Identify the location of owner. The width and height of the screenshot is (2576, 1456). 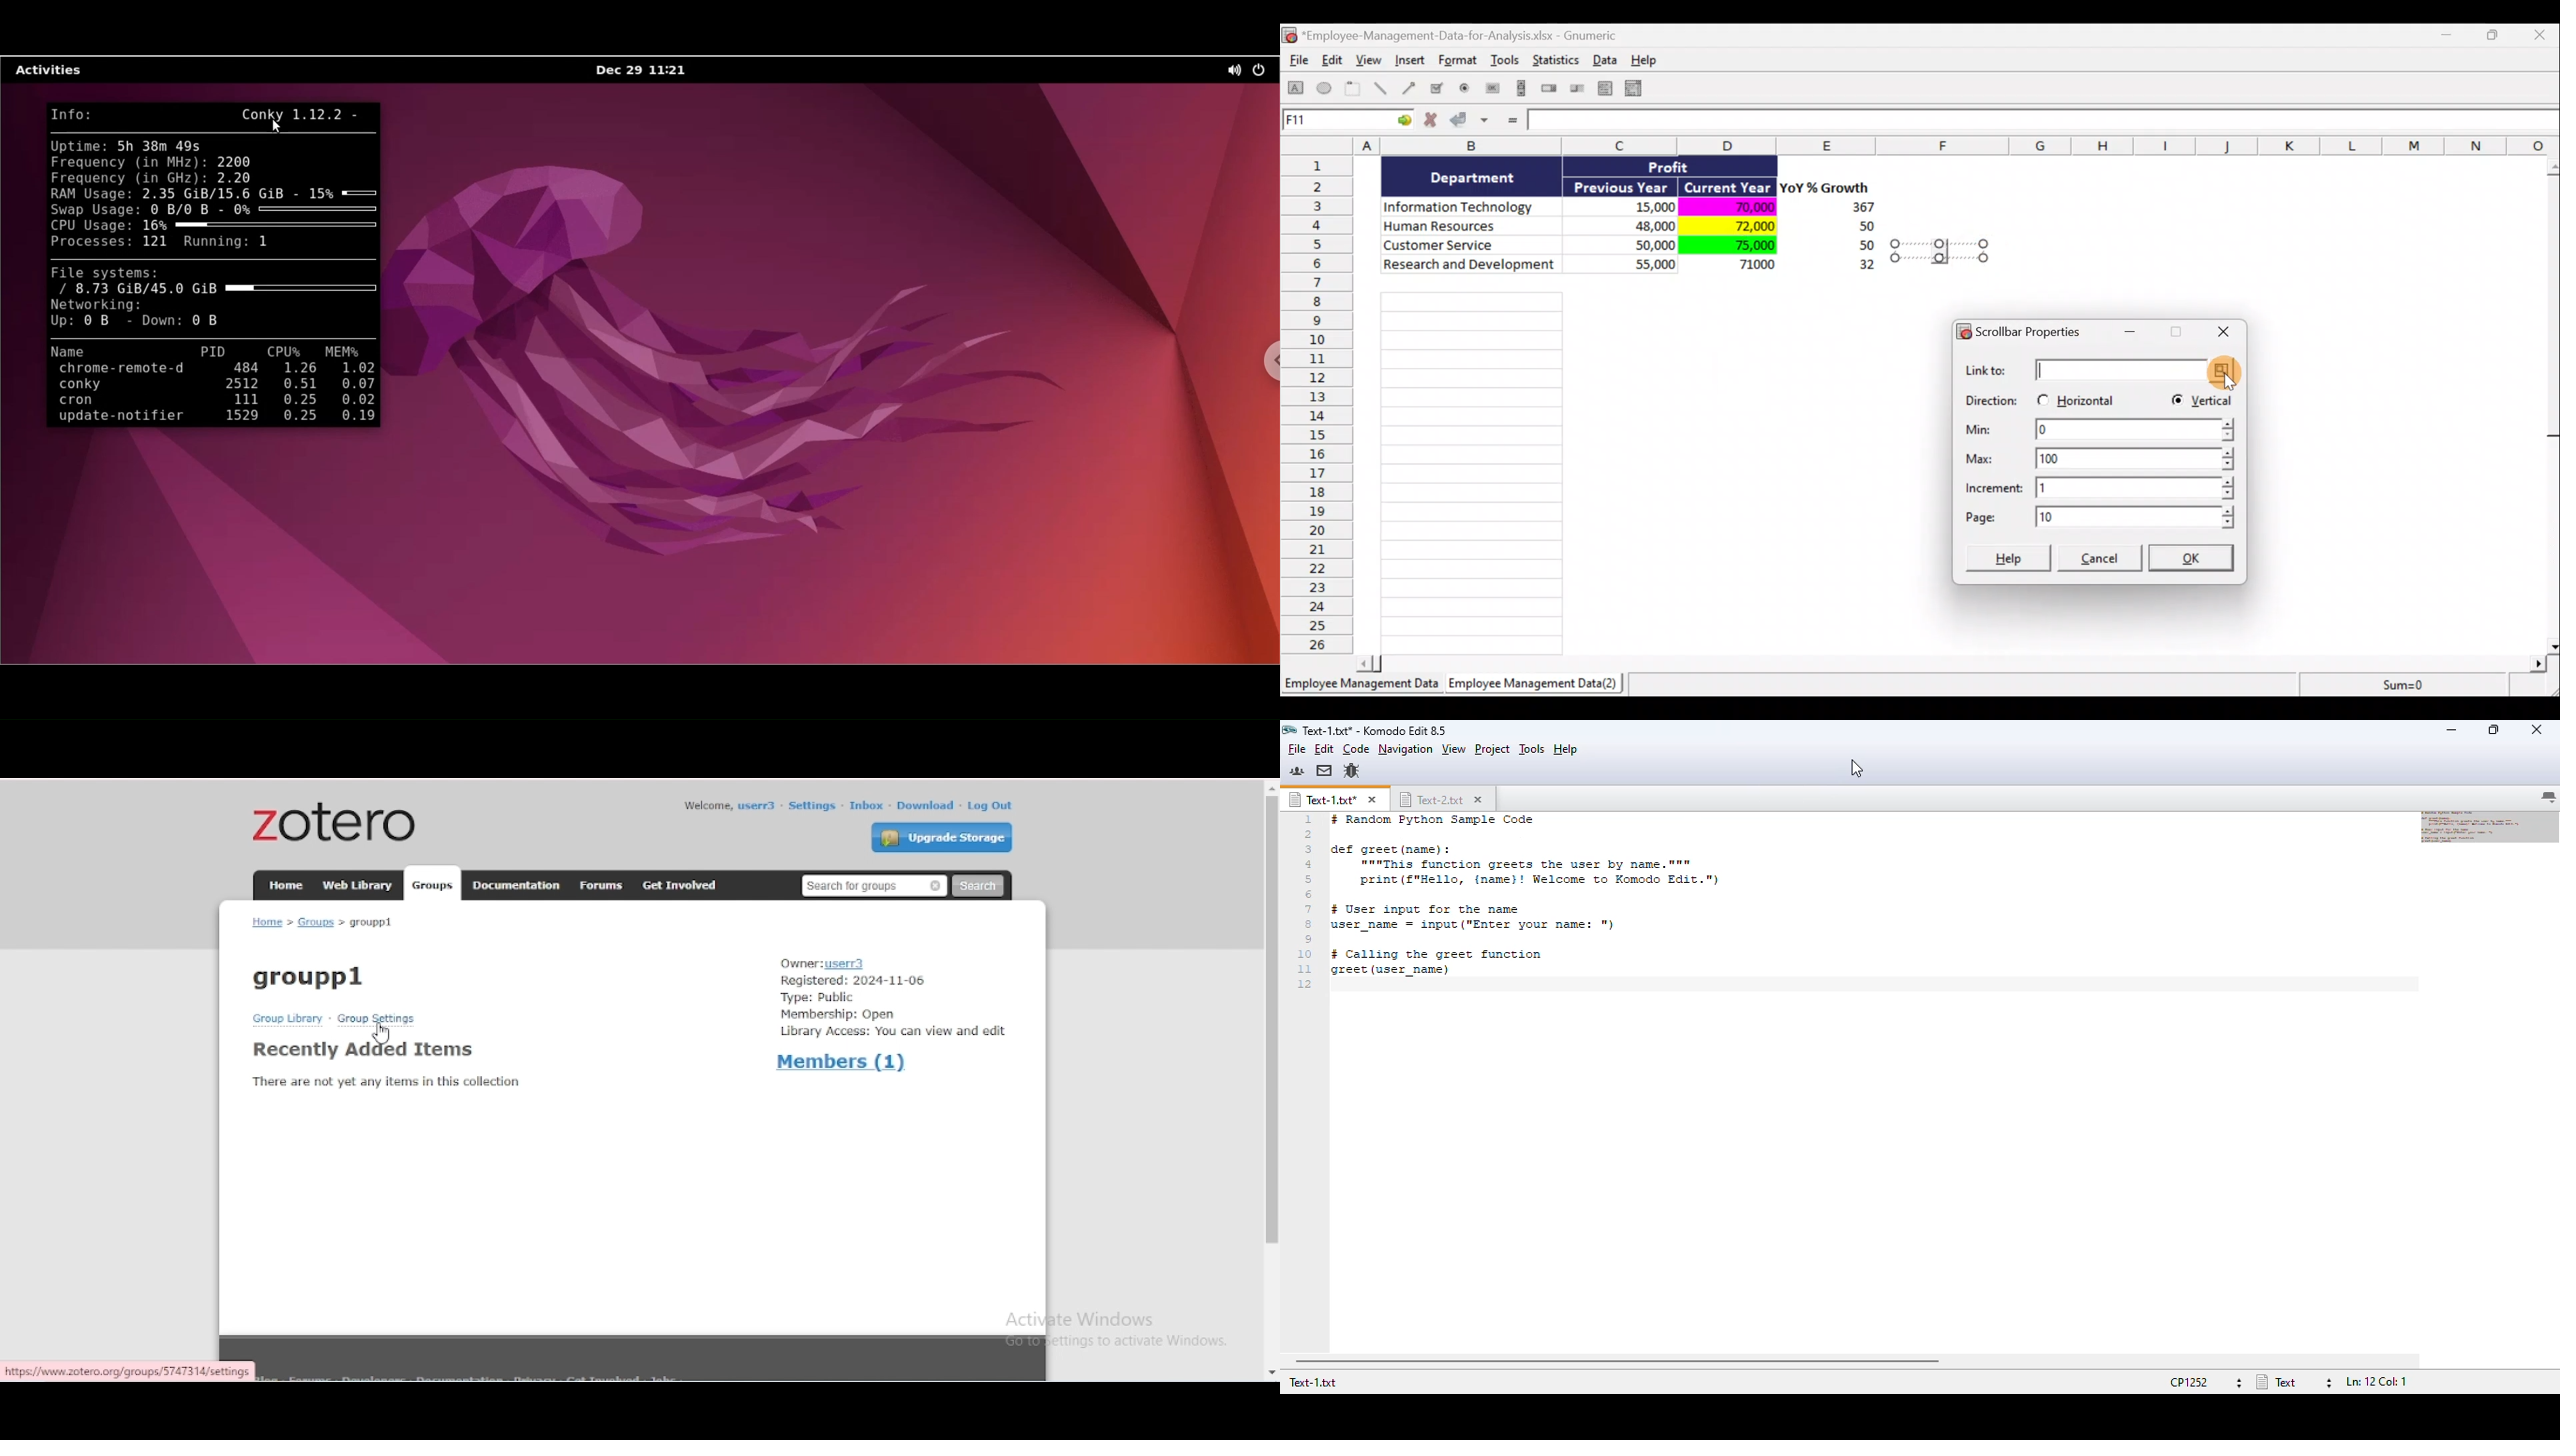
(826, 963).